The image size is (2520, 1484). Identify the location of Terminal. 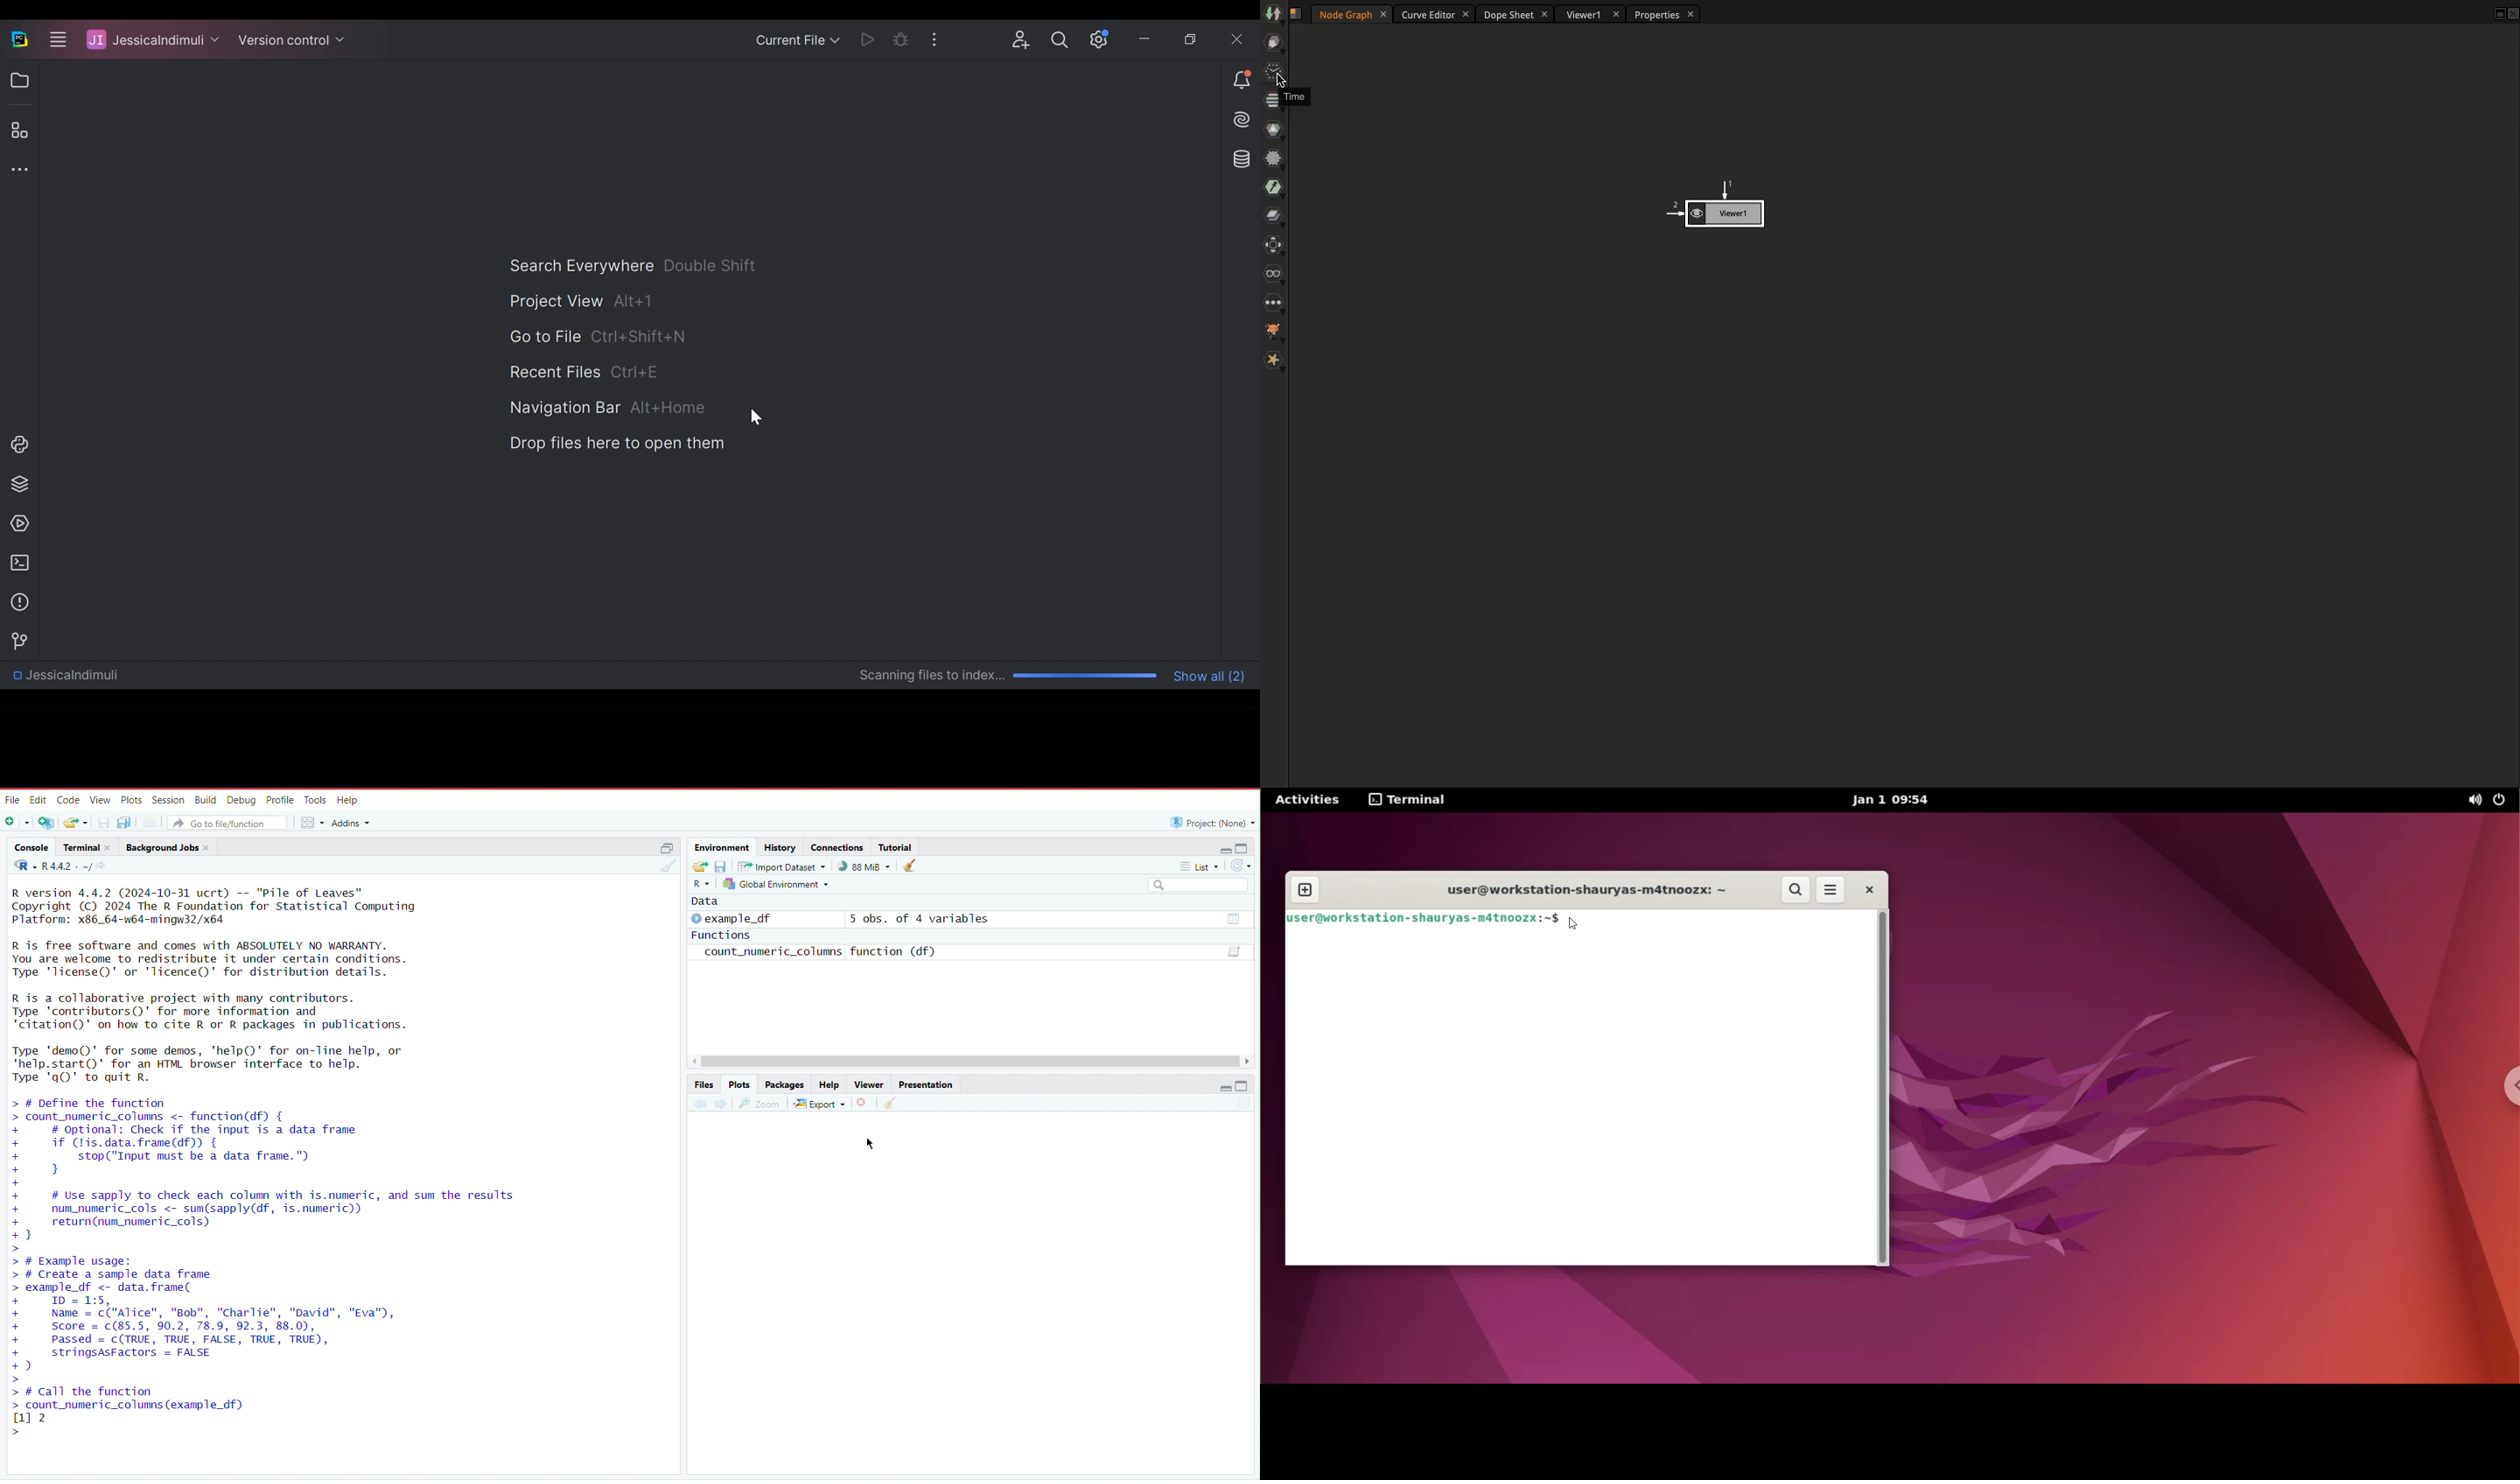
(16, 563).